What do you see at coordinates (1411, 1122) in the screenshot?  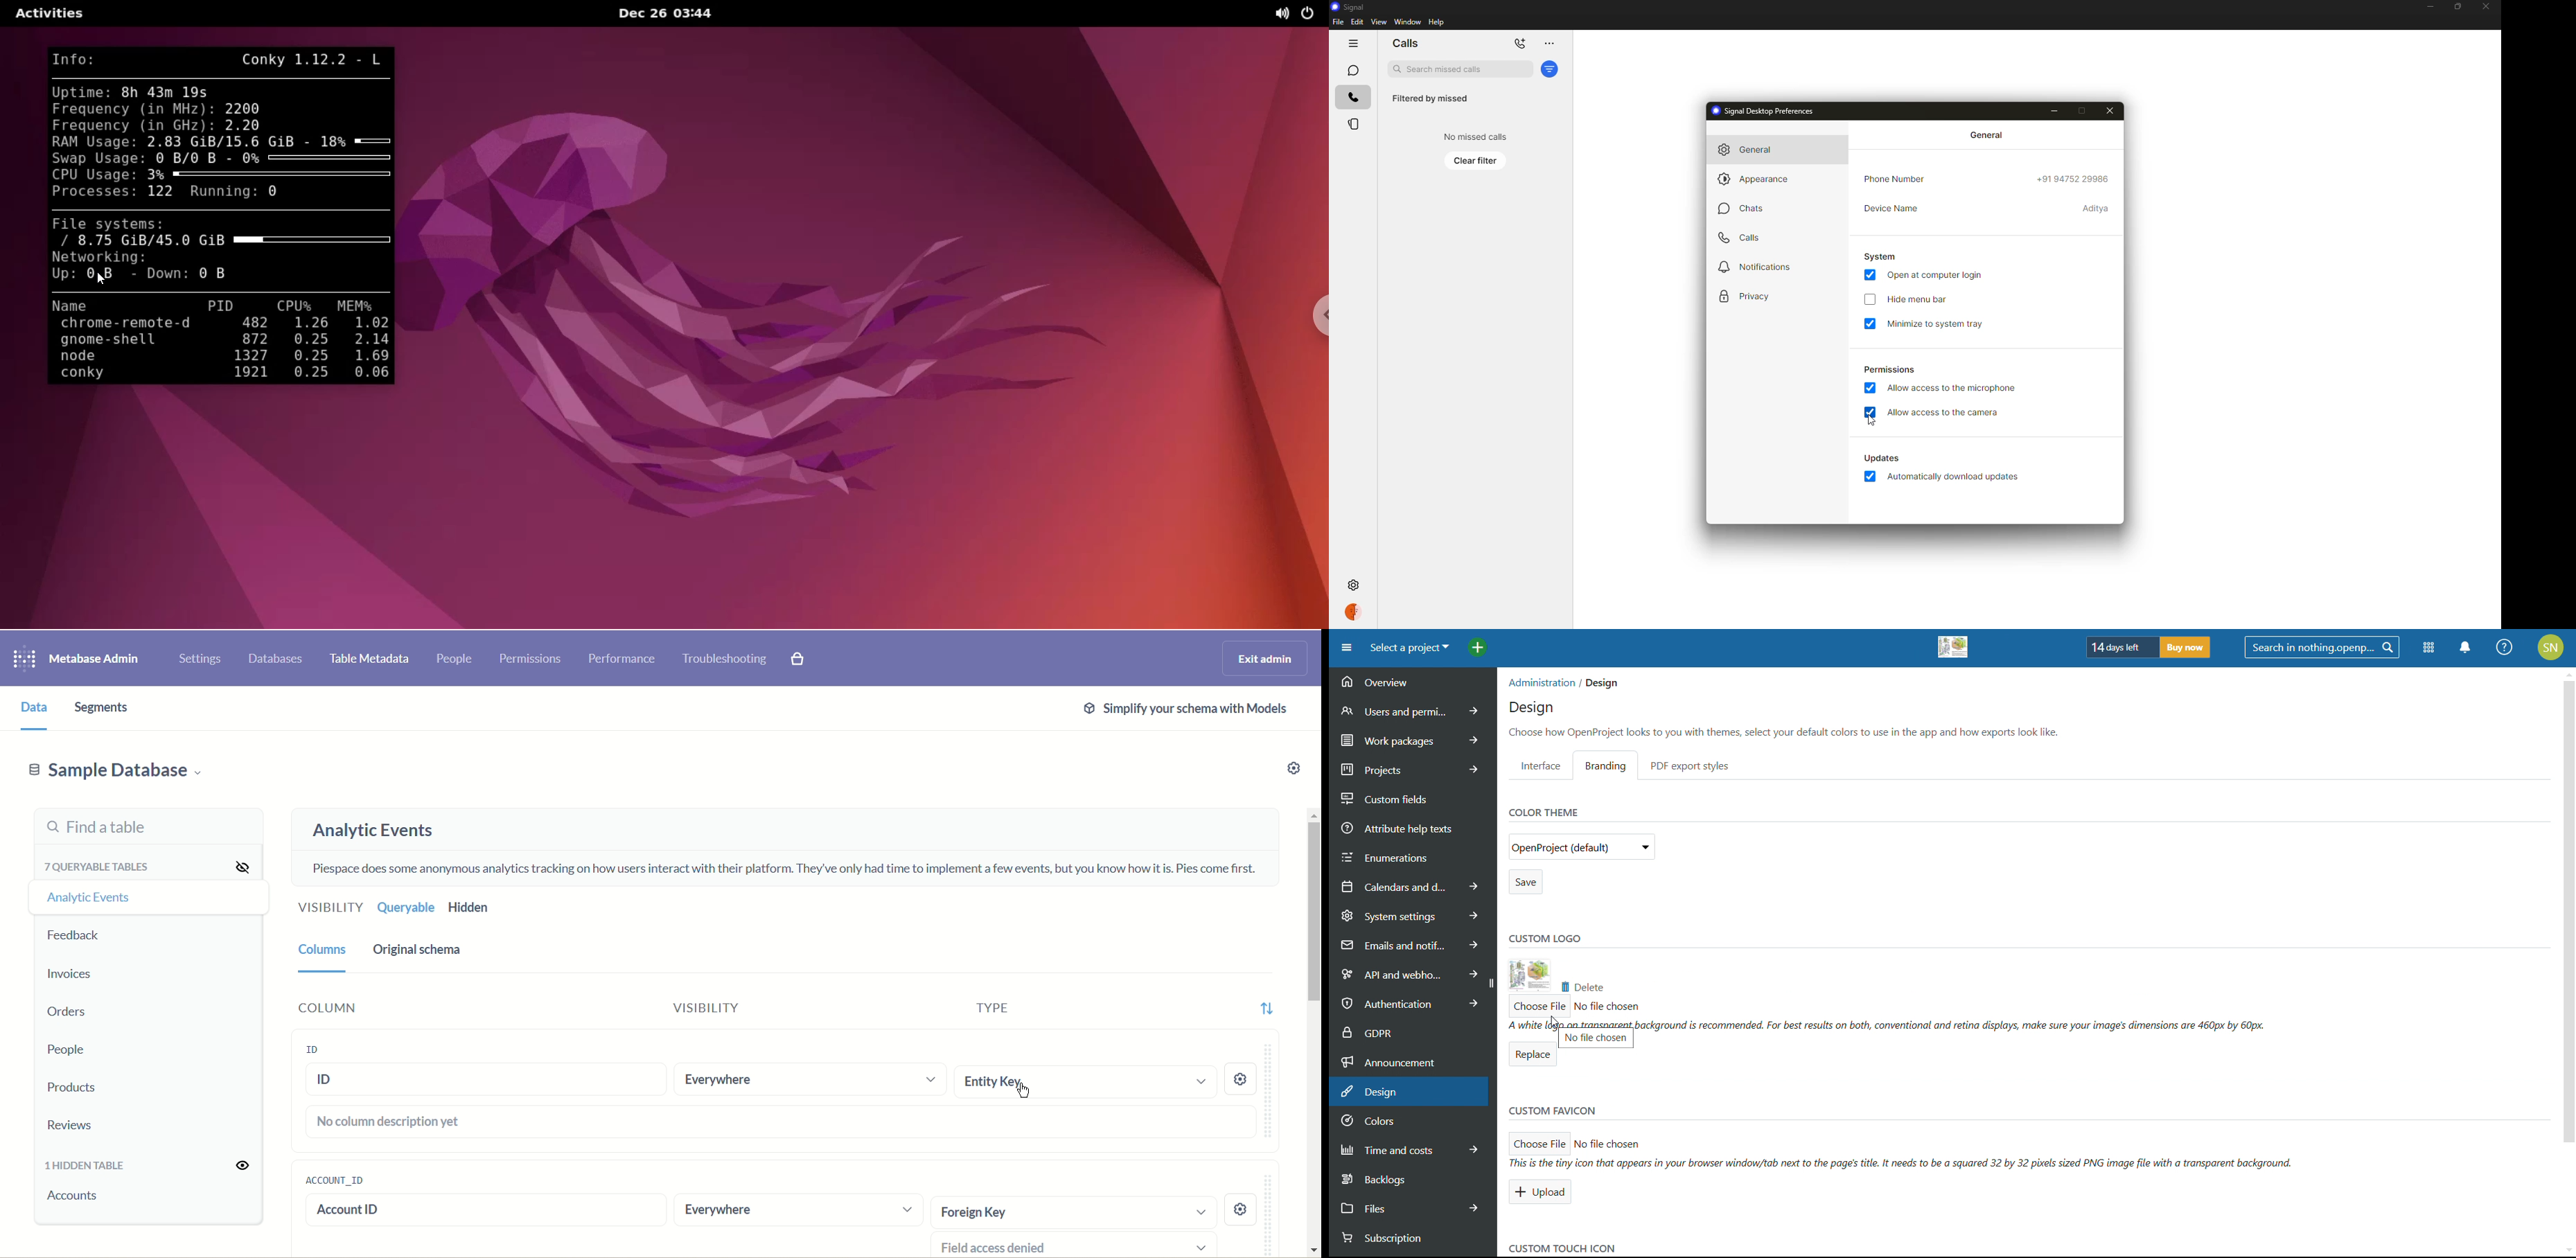 I see `colors` at bounding box center [1411, 1122].